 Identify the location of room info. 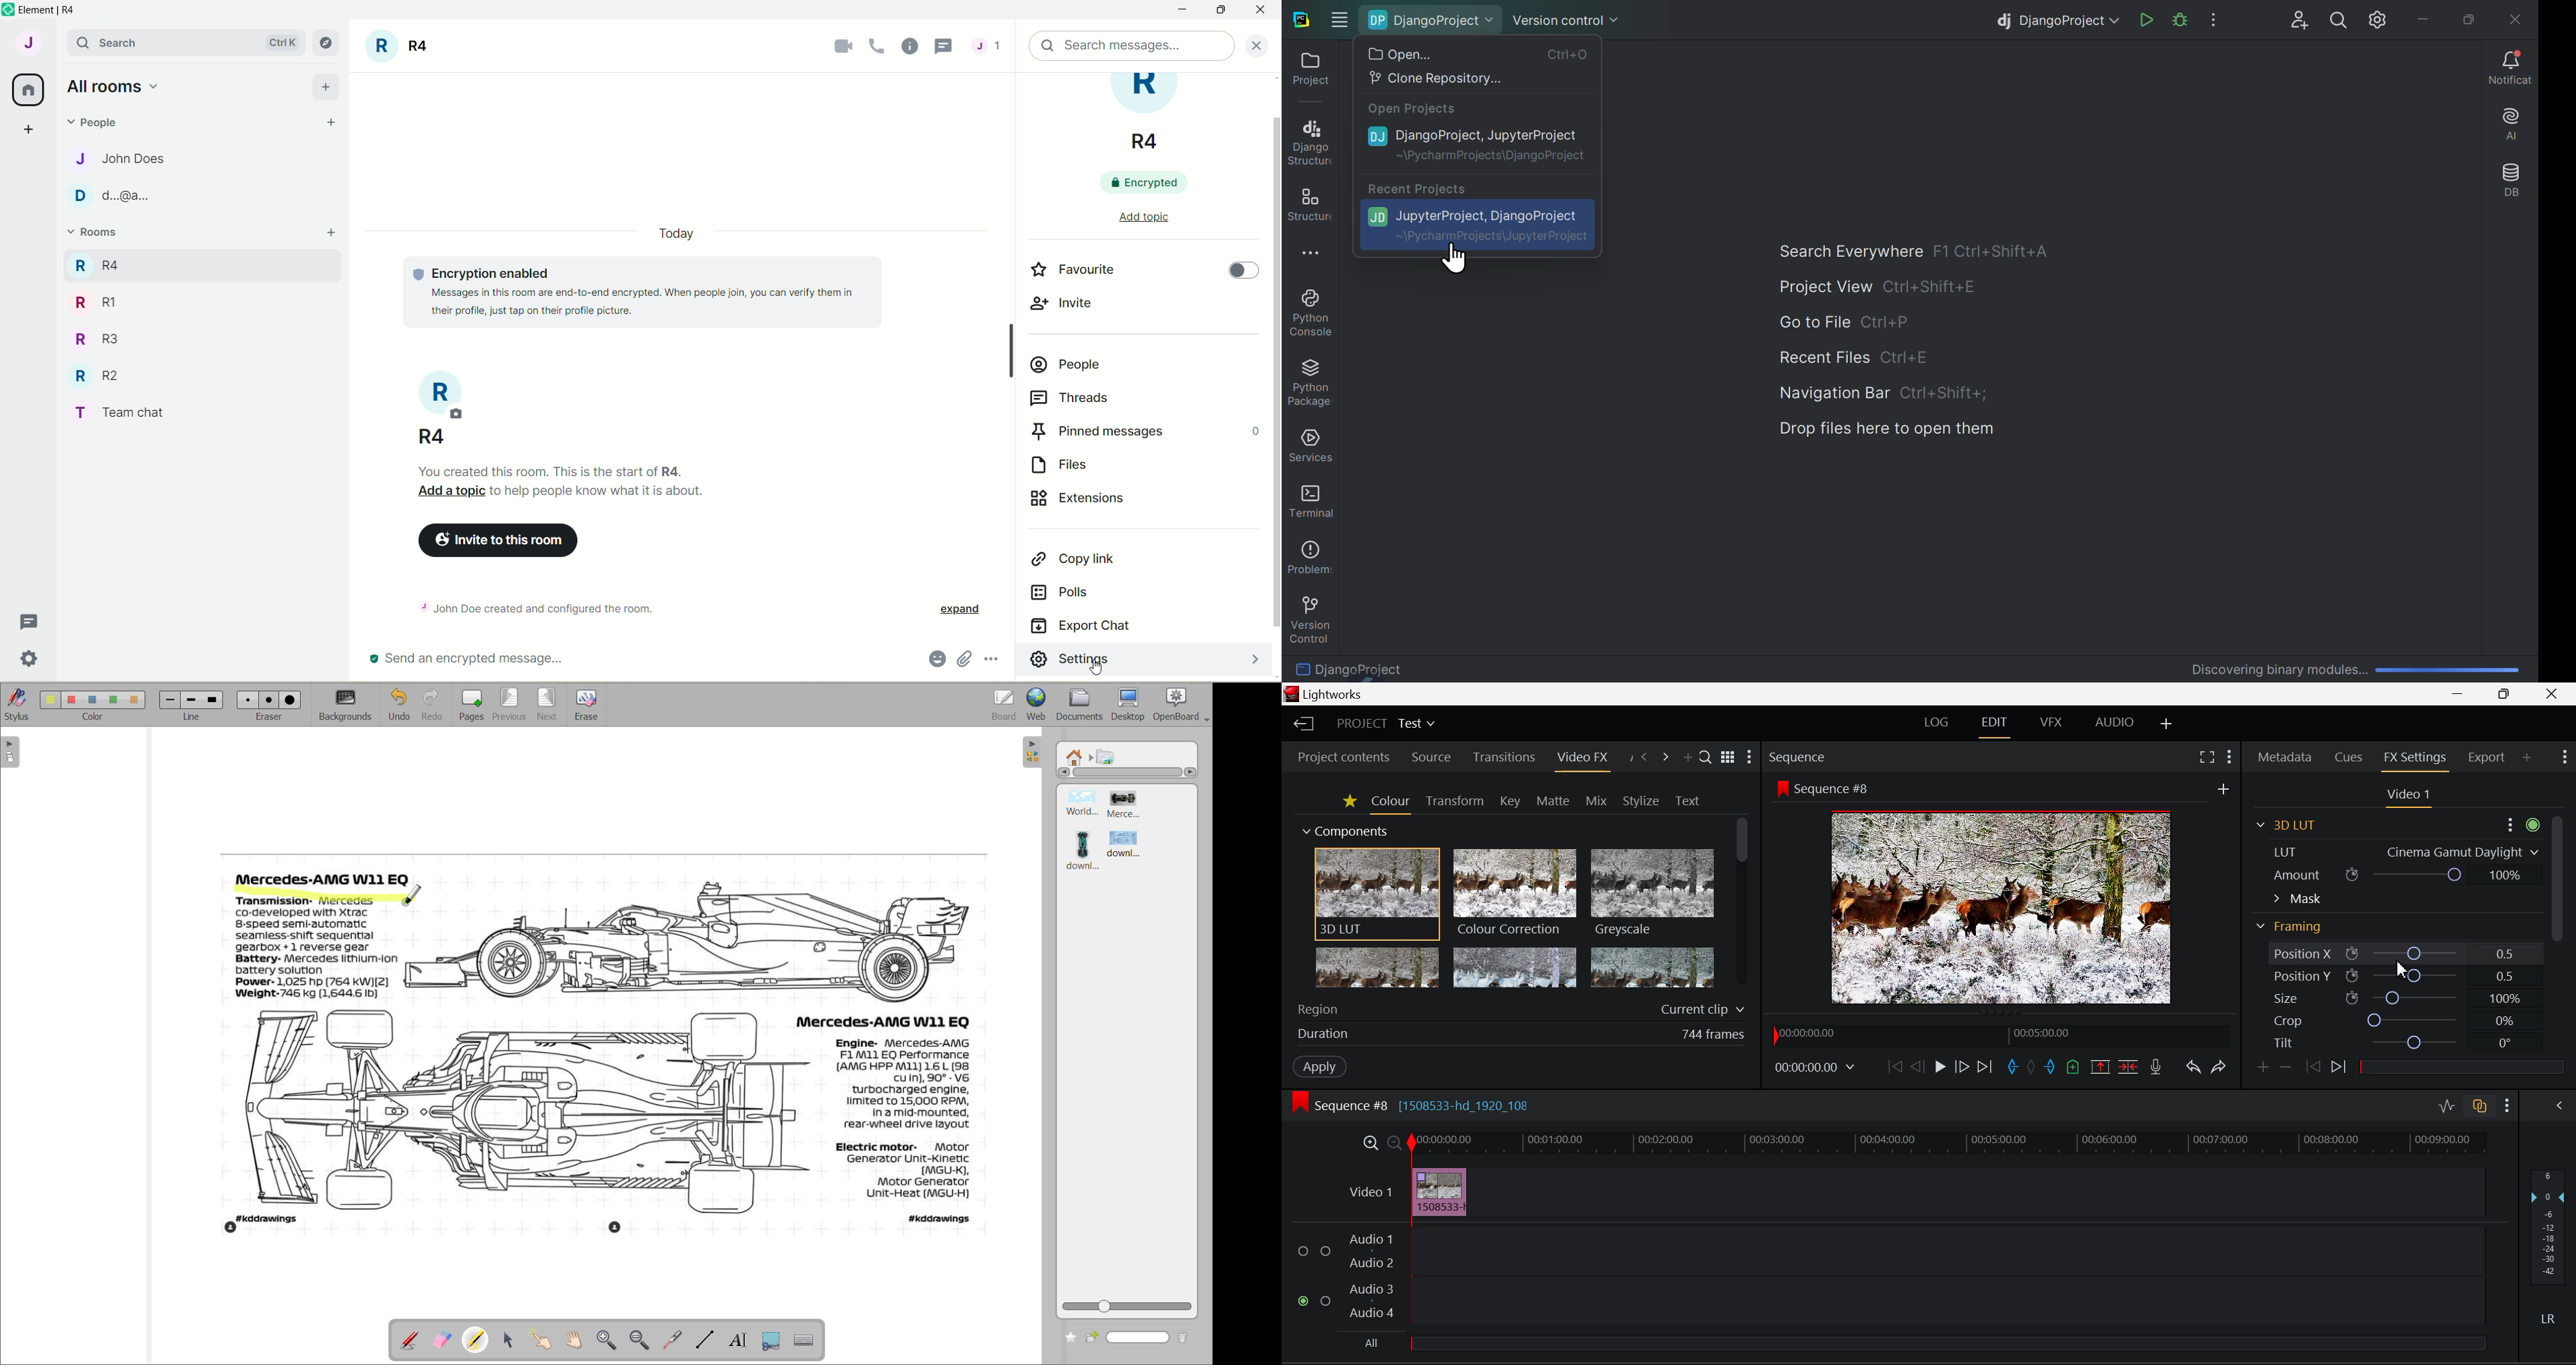
(911, 45).